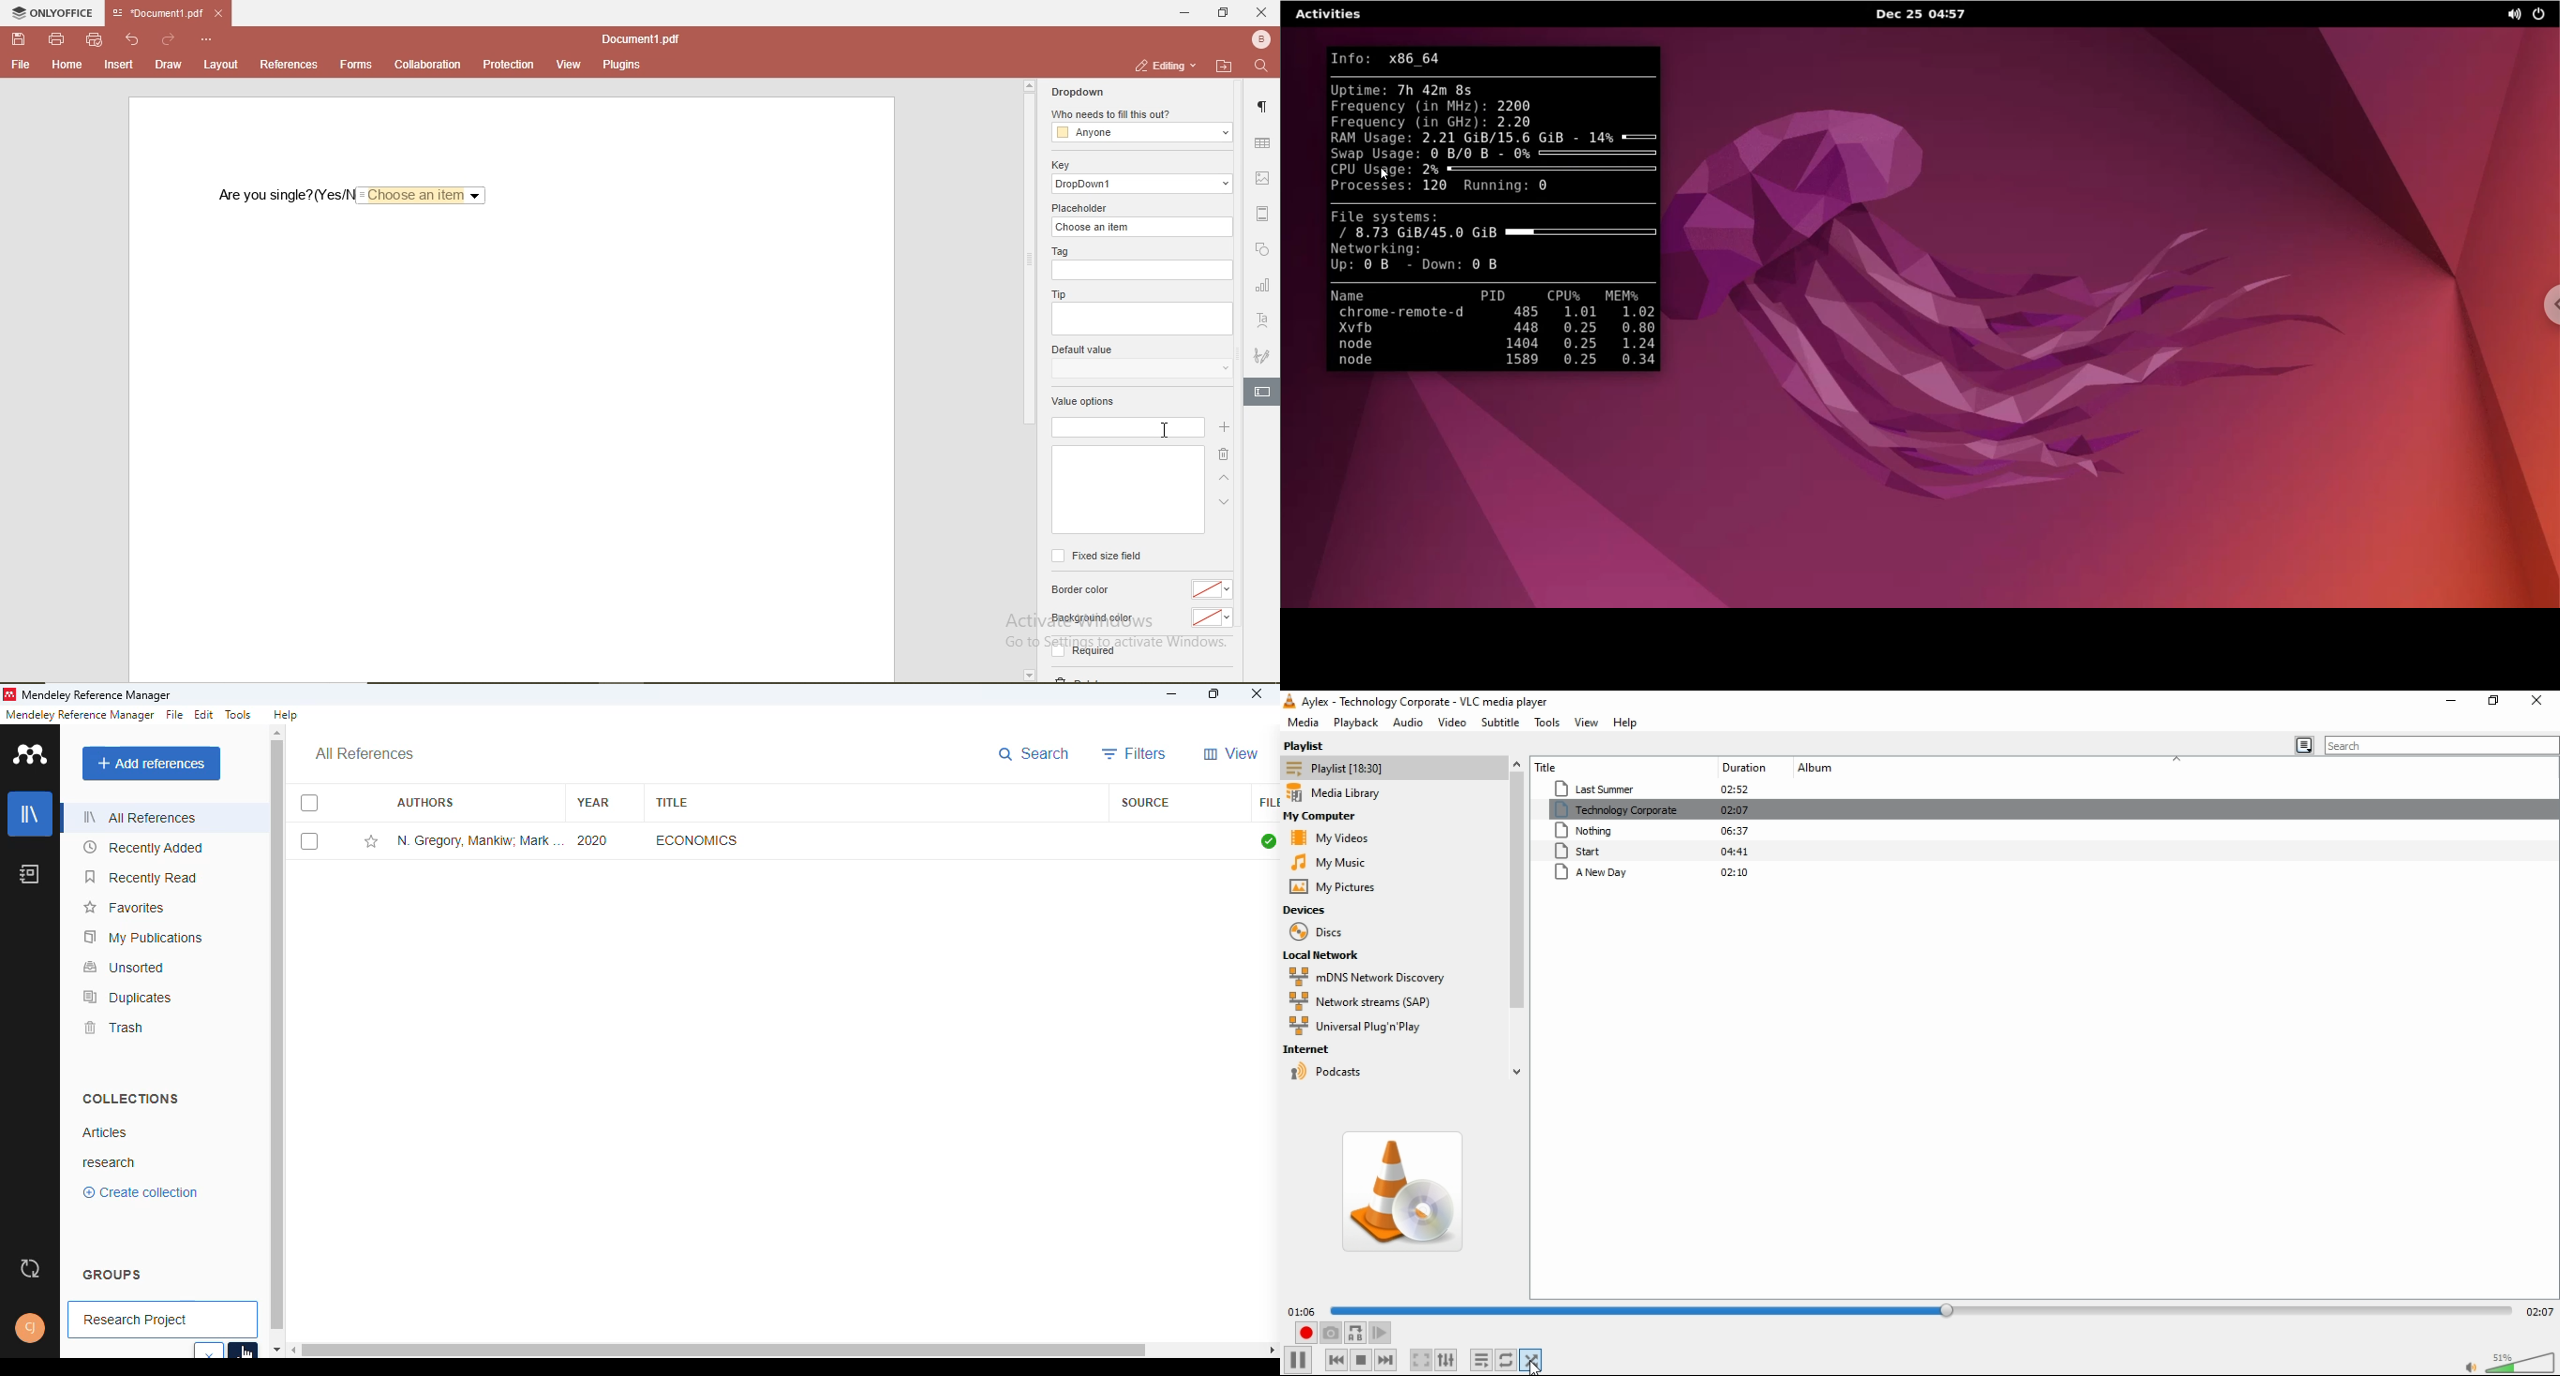  I want to click on chrome usage, so click(2543, 311).